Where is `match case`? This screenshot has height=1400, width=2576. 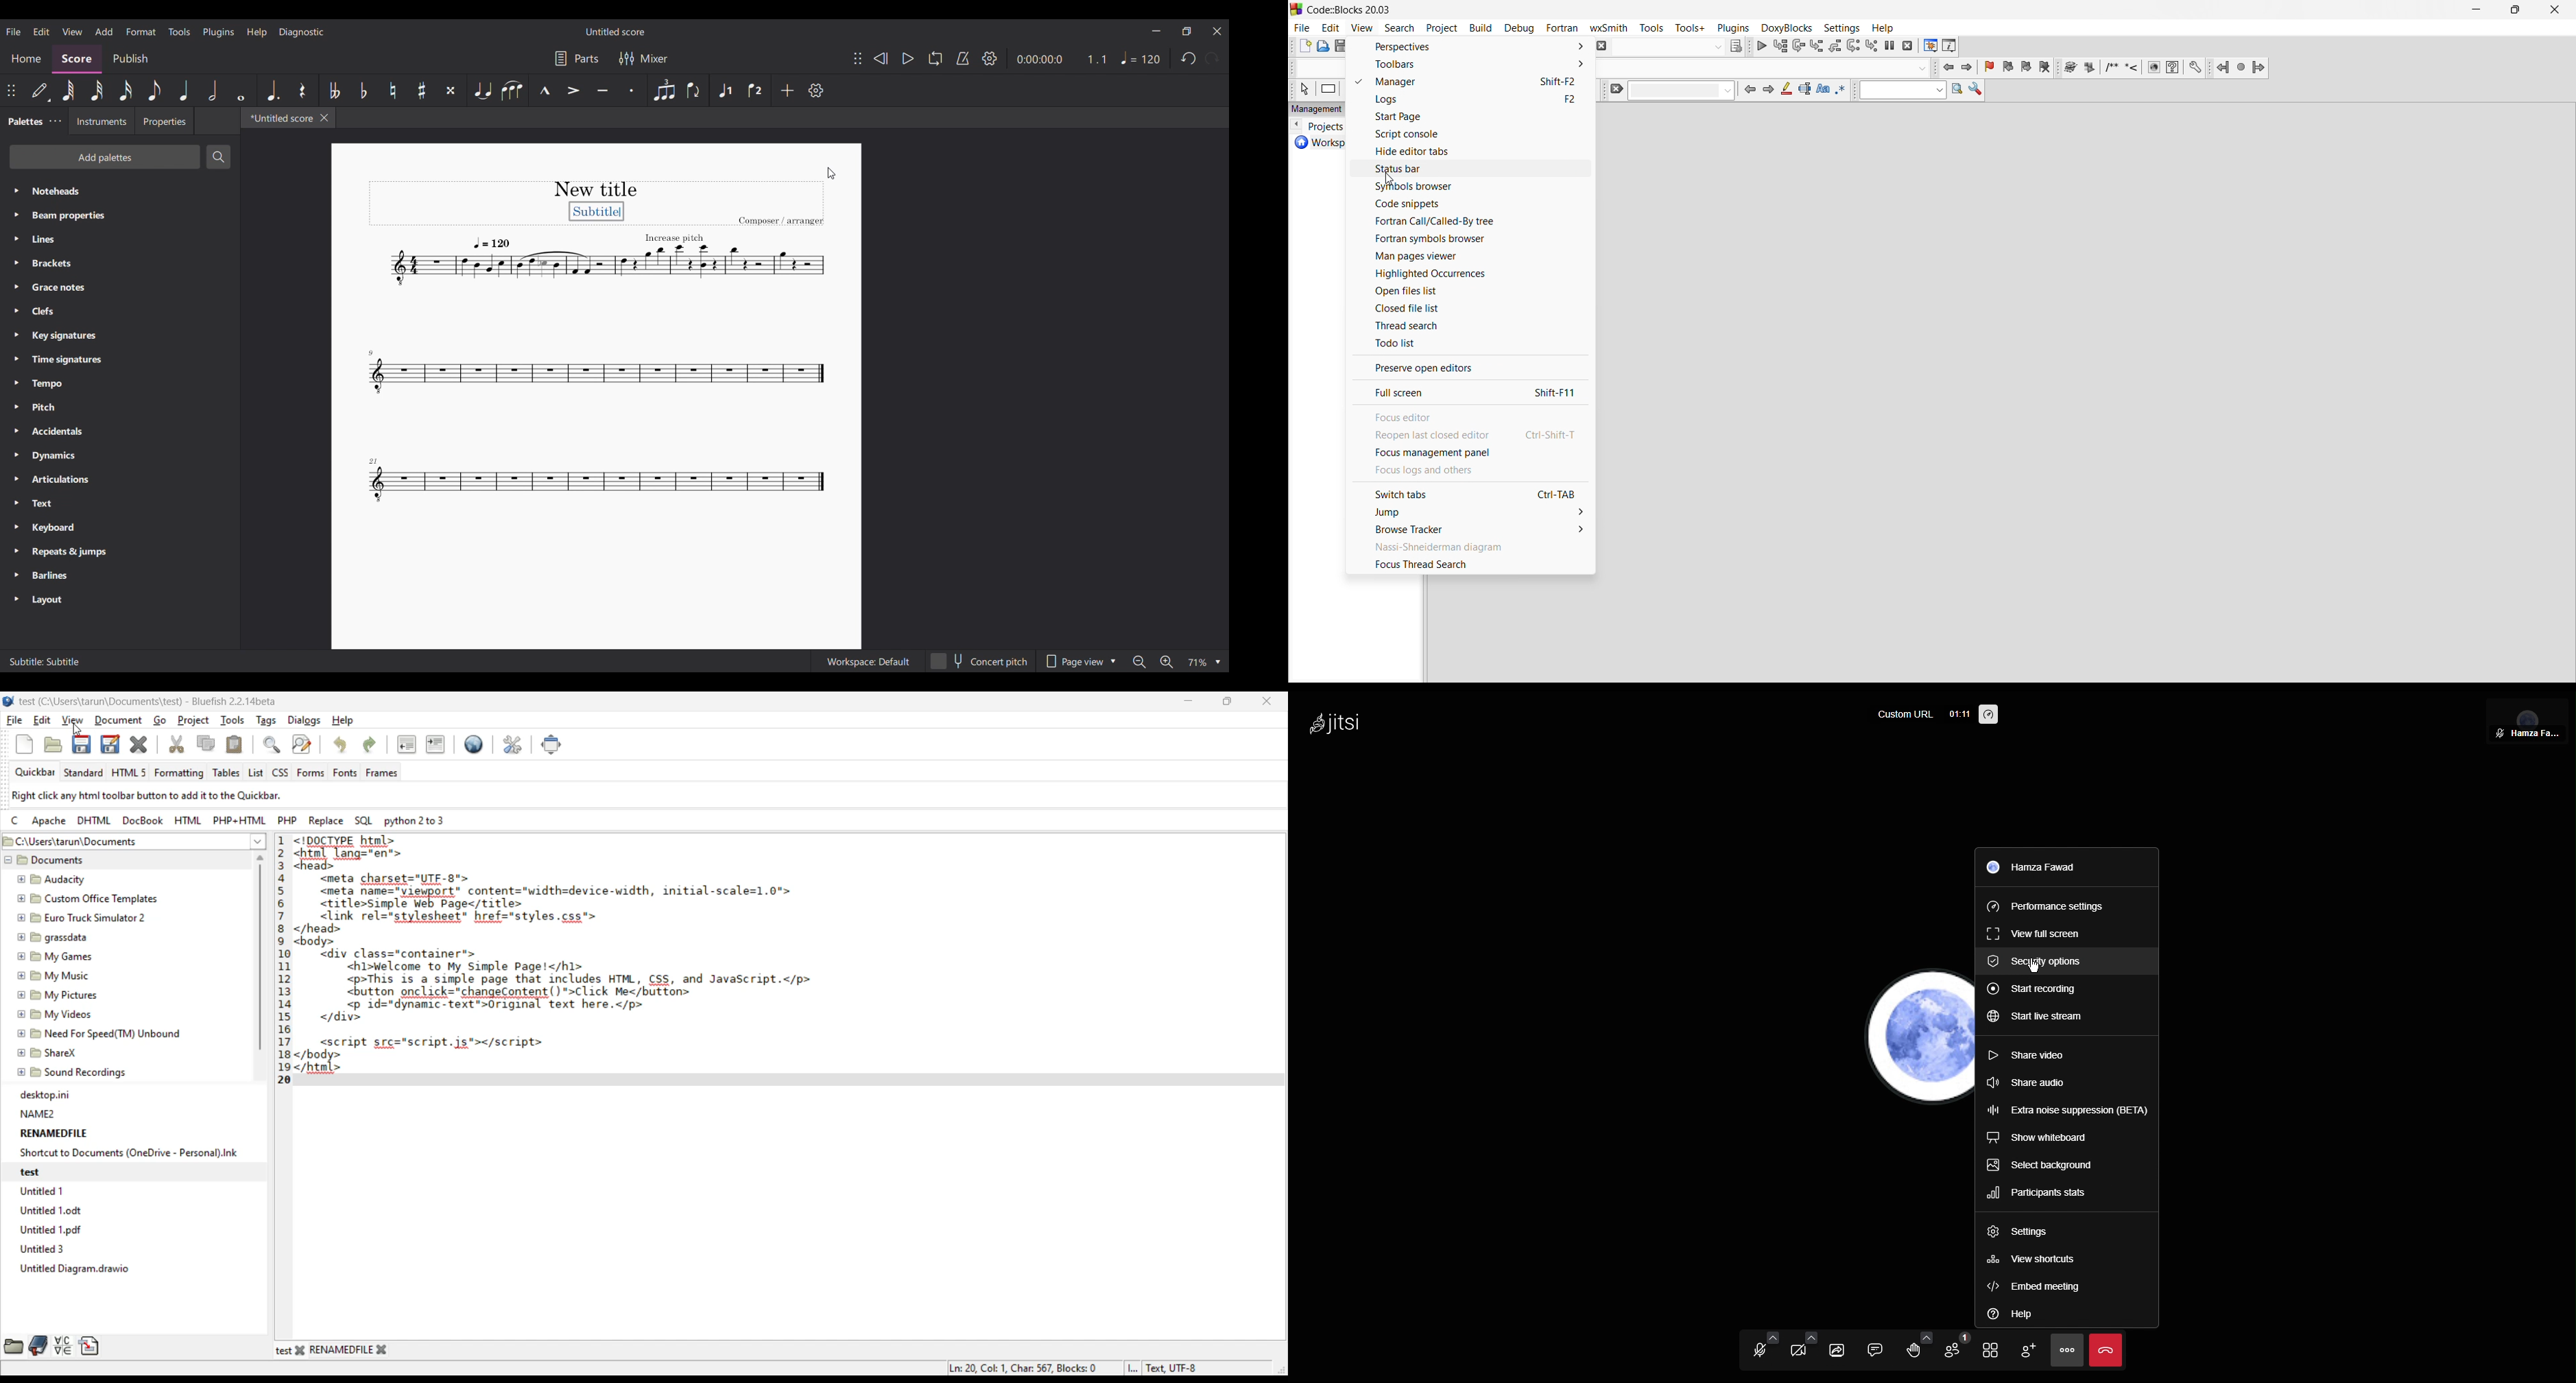 match case is located at coordinates (1823, 93).